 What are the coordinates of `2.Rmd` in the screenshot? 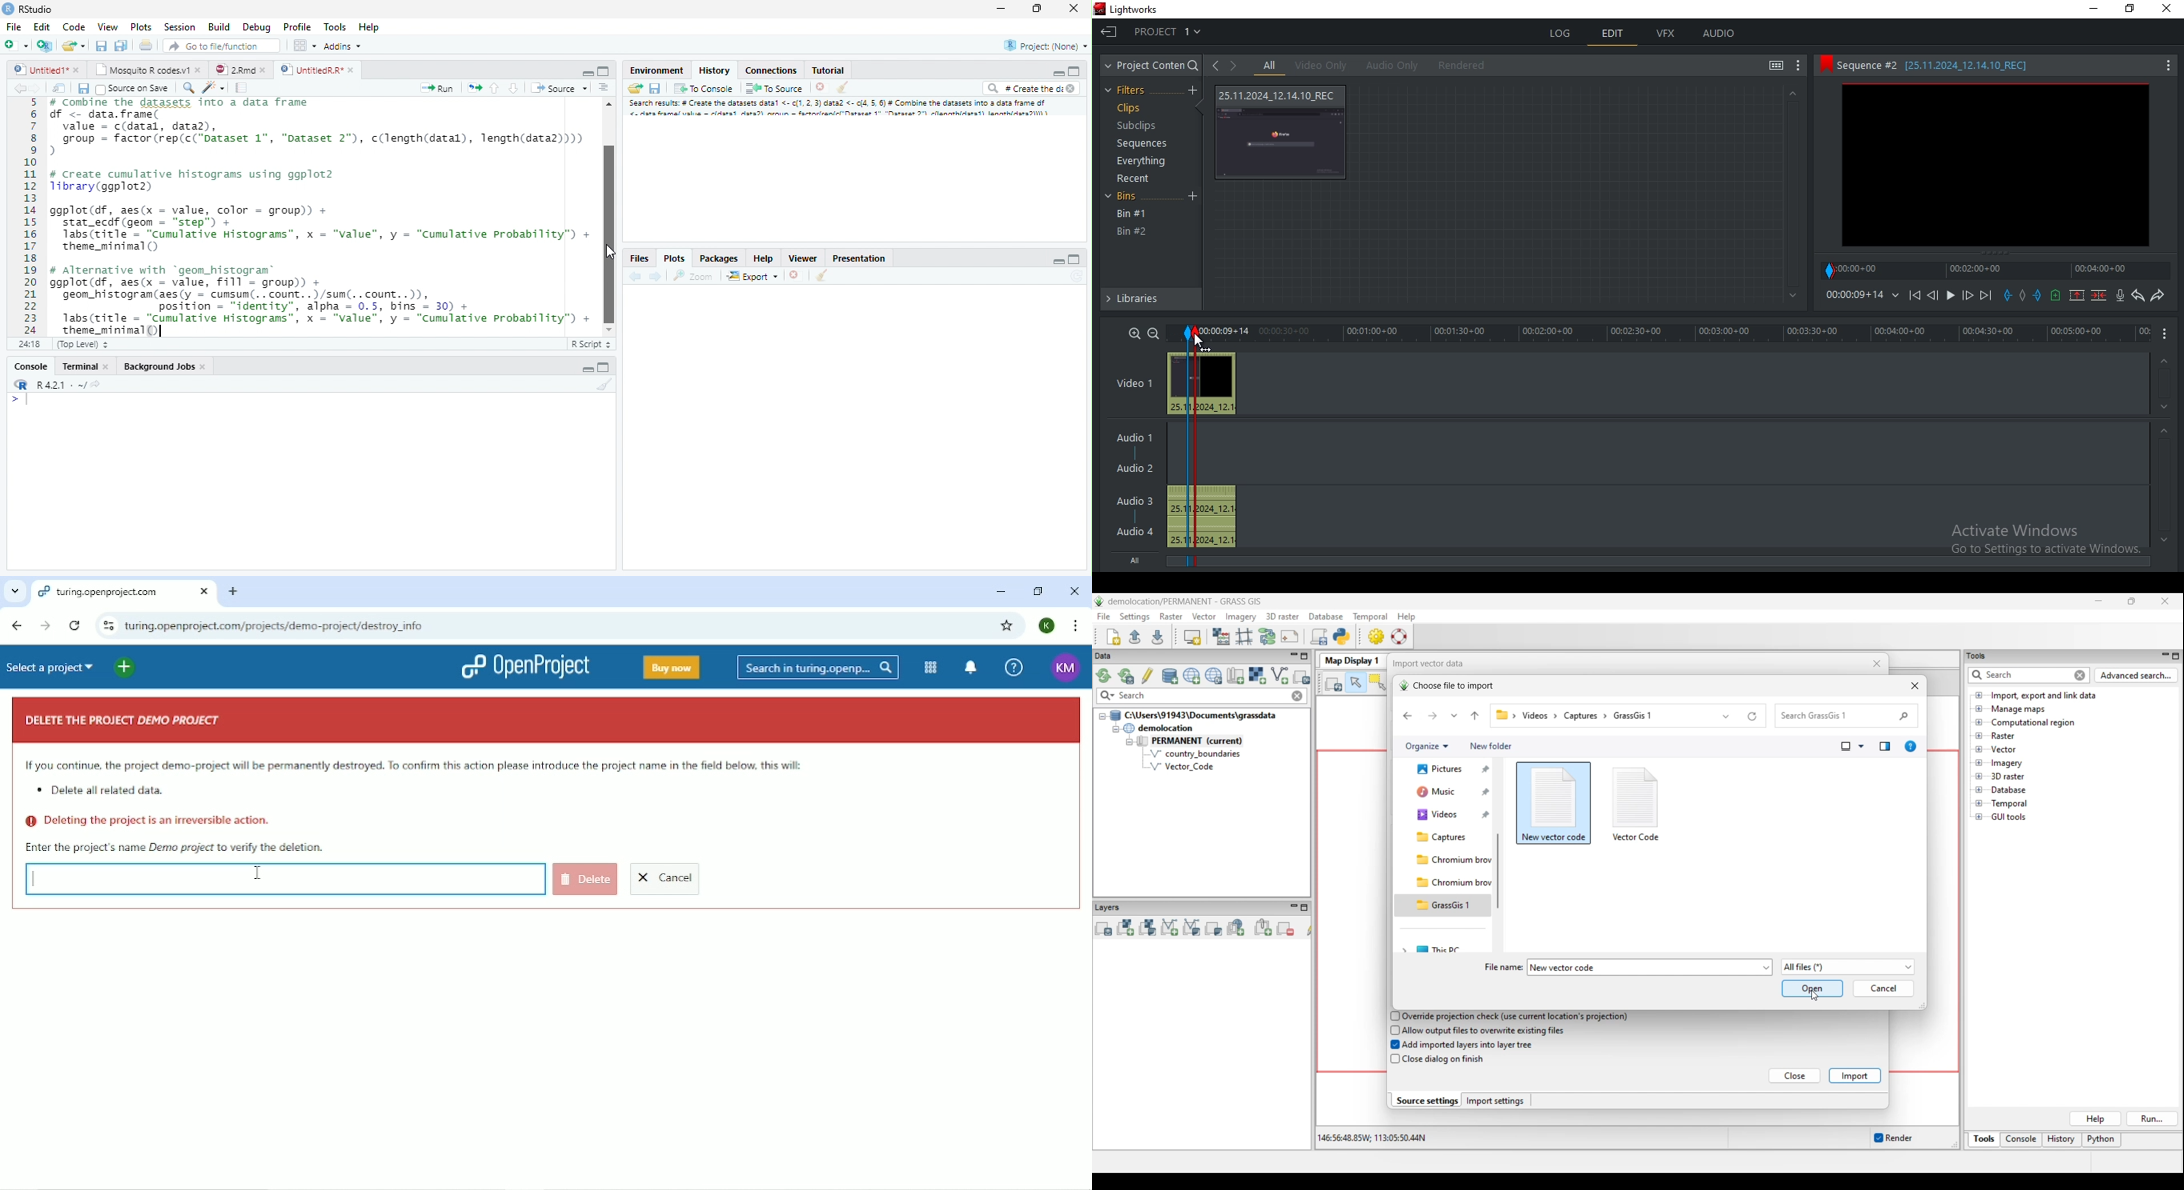 It's located at (239, 68).